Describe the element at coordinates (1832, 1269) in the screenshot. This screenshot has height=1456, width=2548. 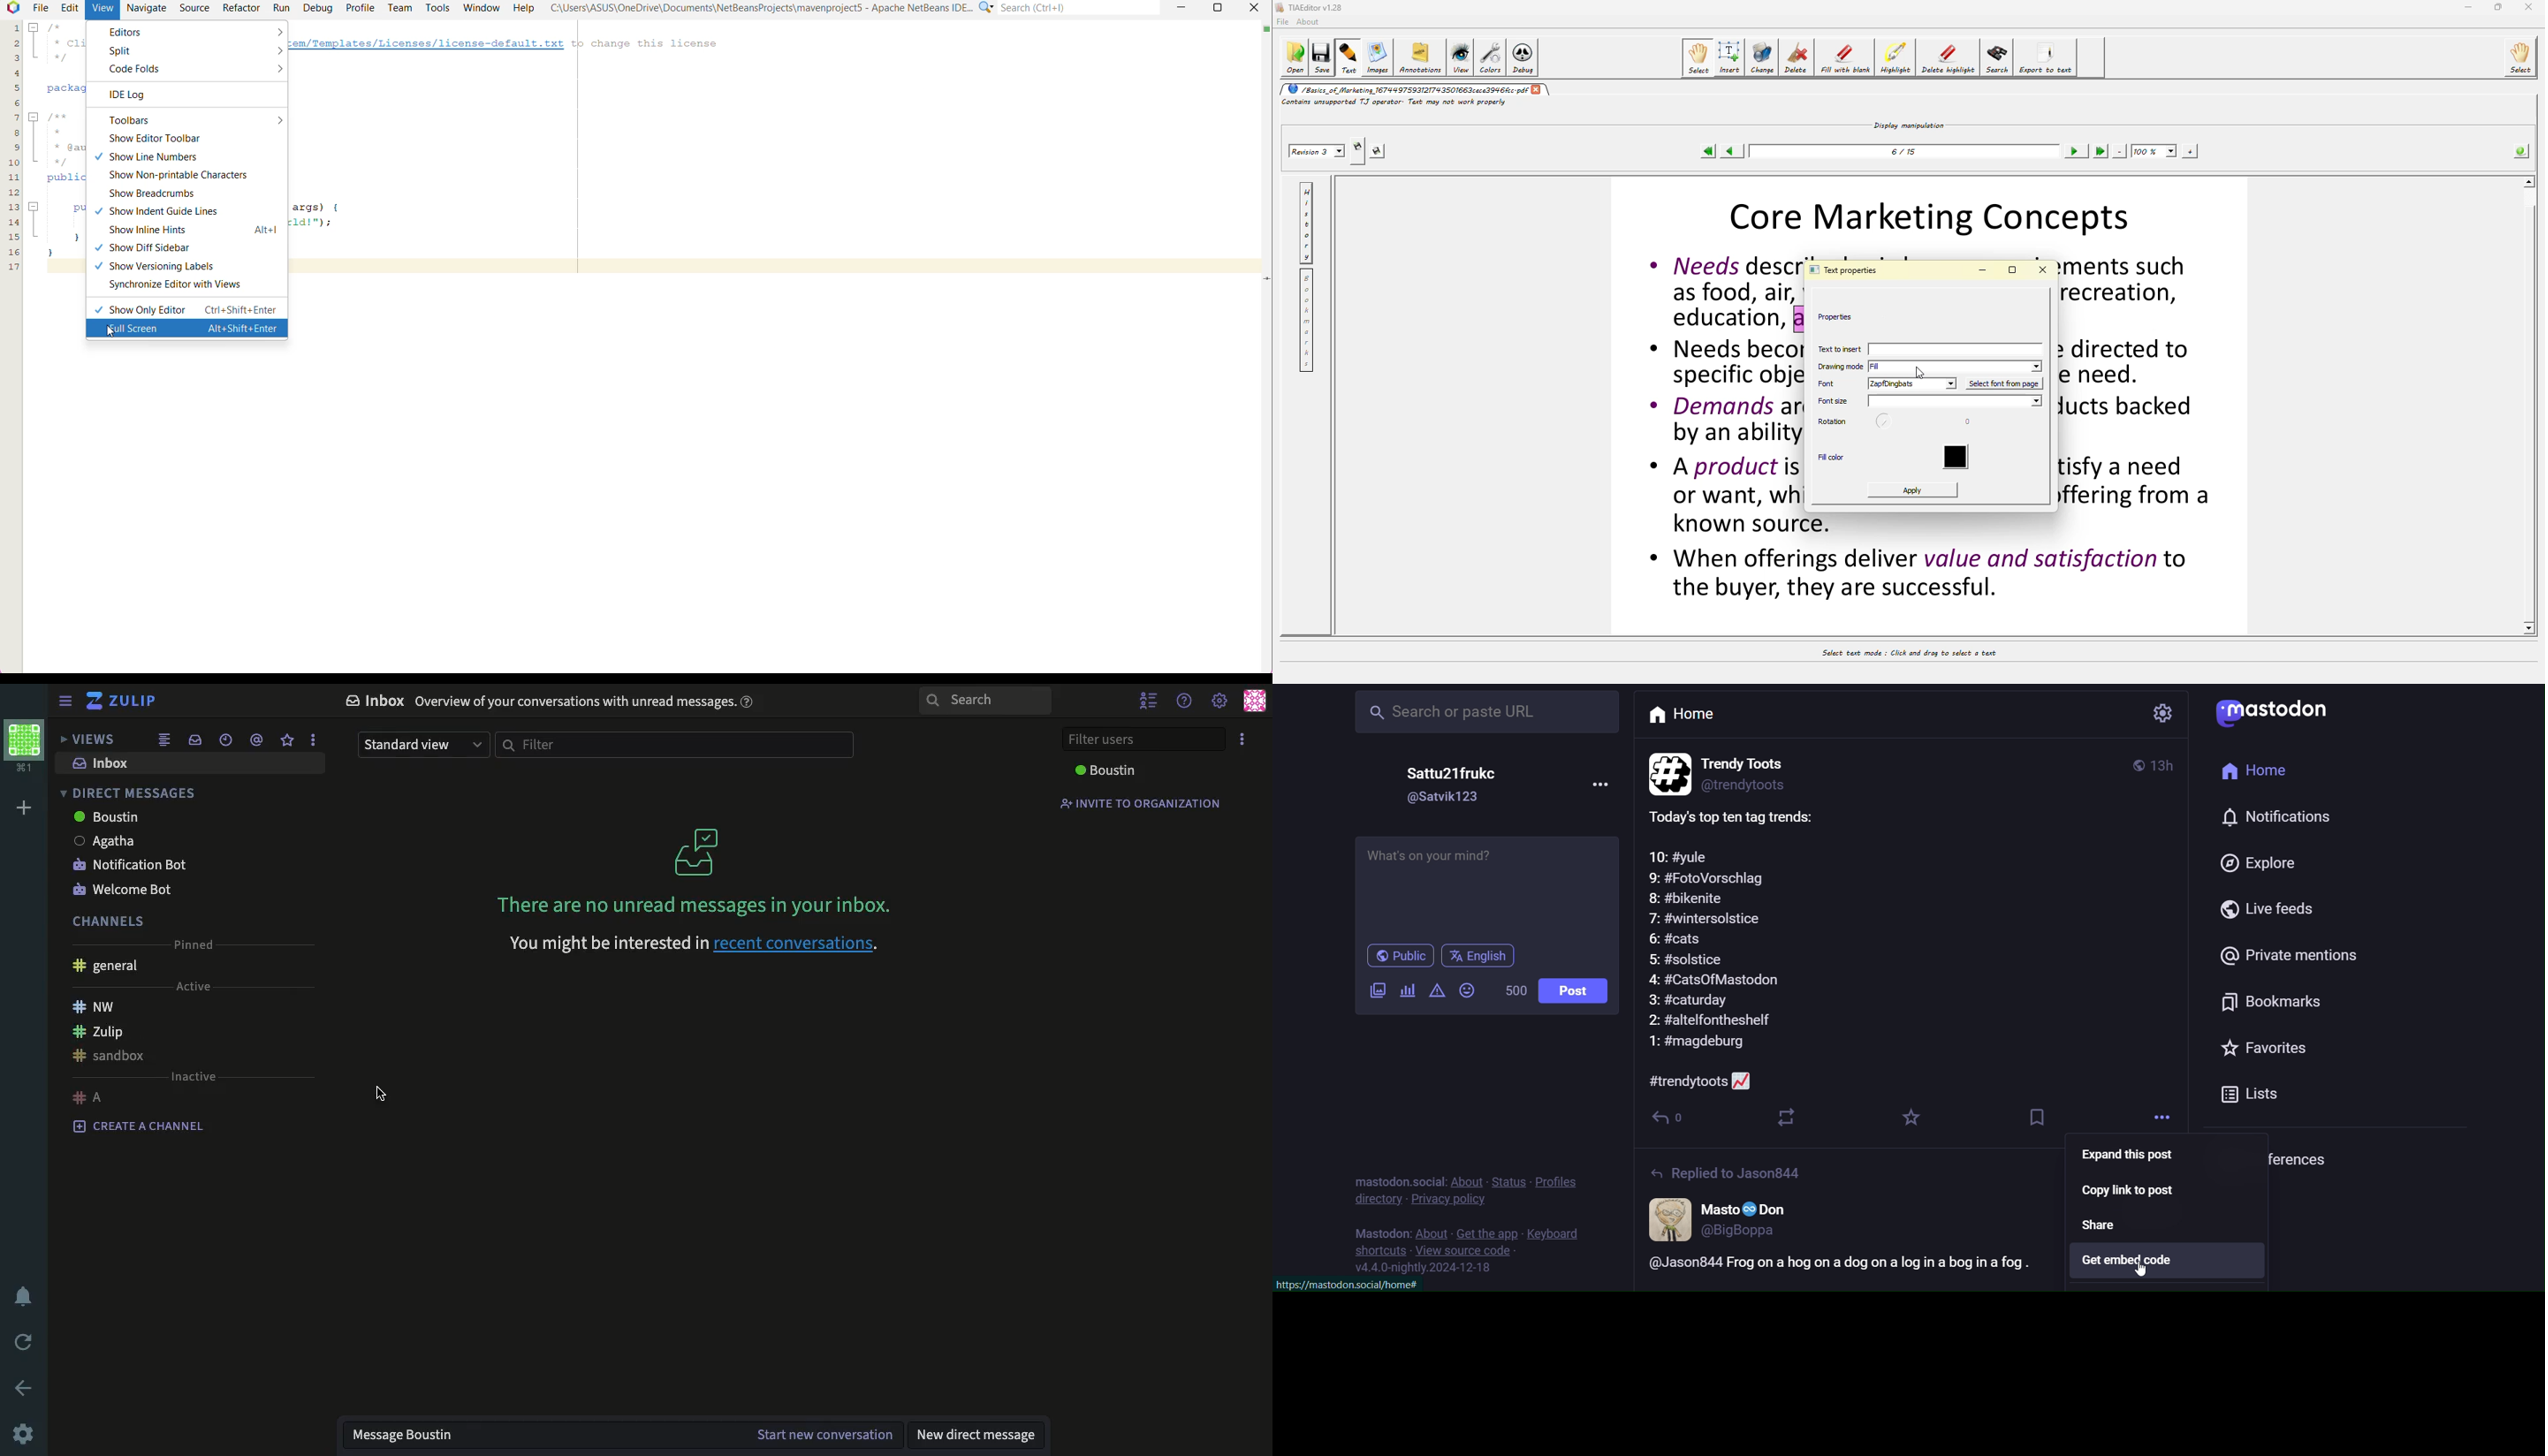
I see `other post` at that location.